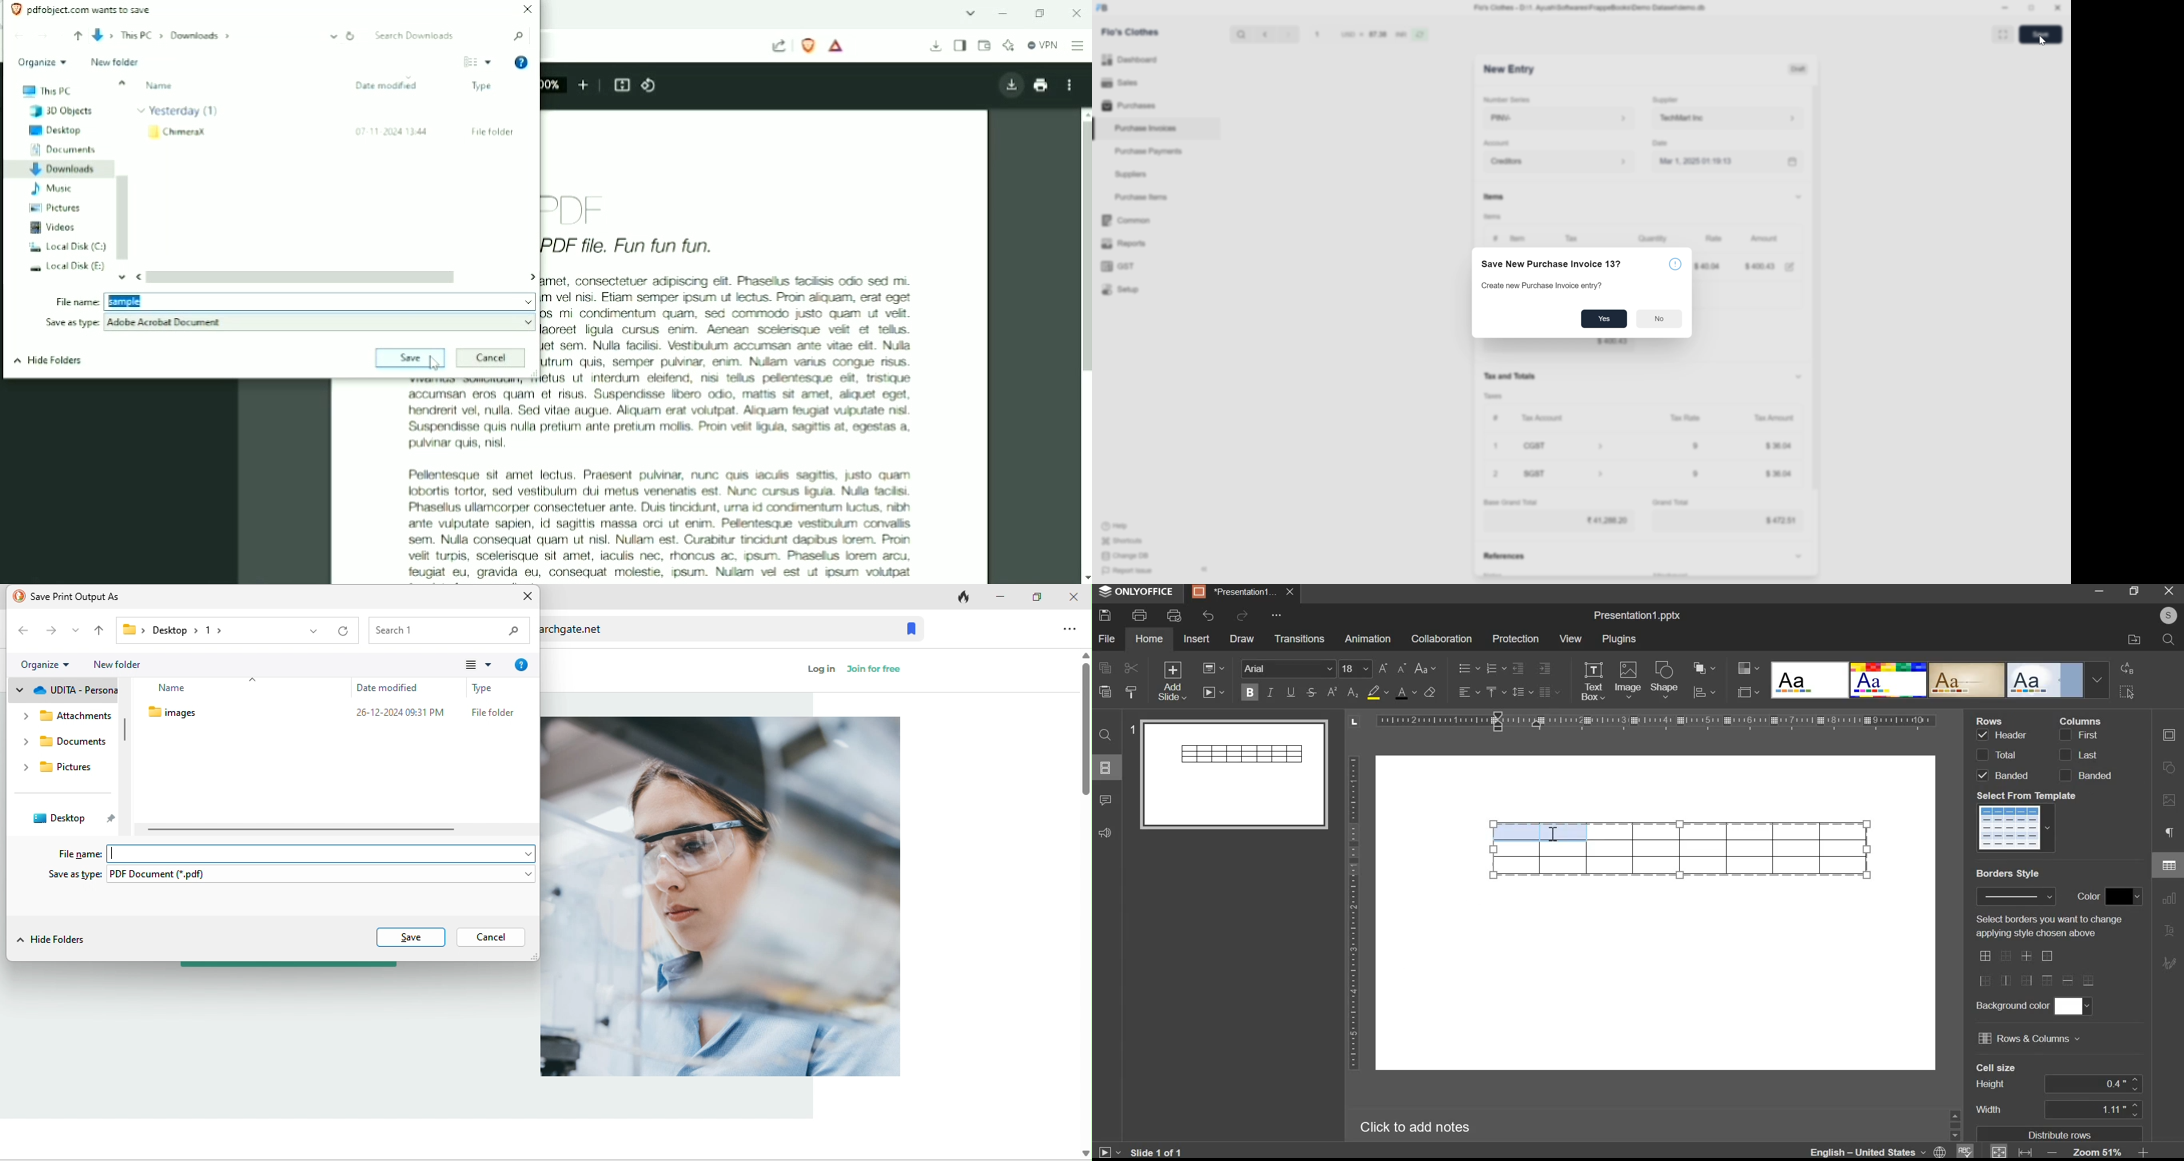  What do you see at coordinates (65, 246) in the screenshot?
I see `Local Disk (C:)` at bounding box center [65, 246].